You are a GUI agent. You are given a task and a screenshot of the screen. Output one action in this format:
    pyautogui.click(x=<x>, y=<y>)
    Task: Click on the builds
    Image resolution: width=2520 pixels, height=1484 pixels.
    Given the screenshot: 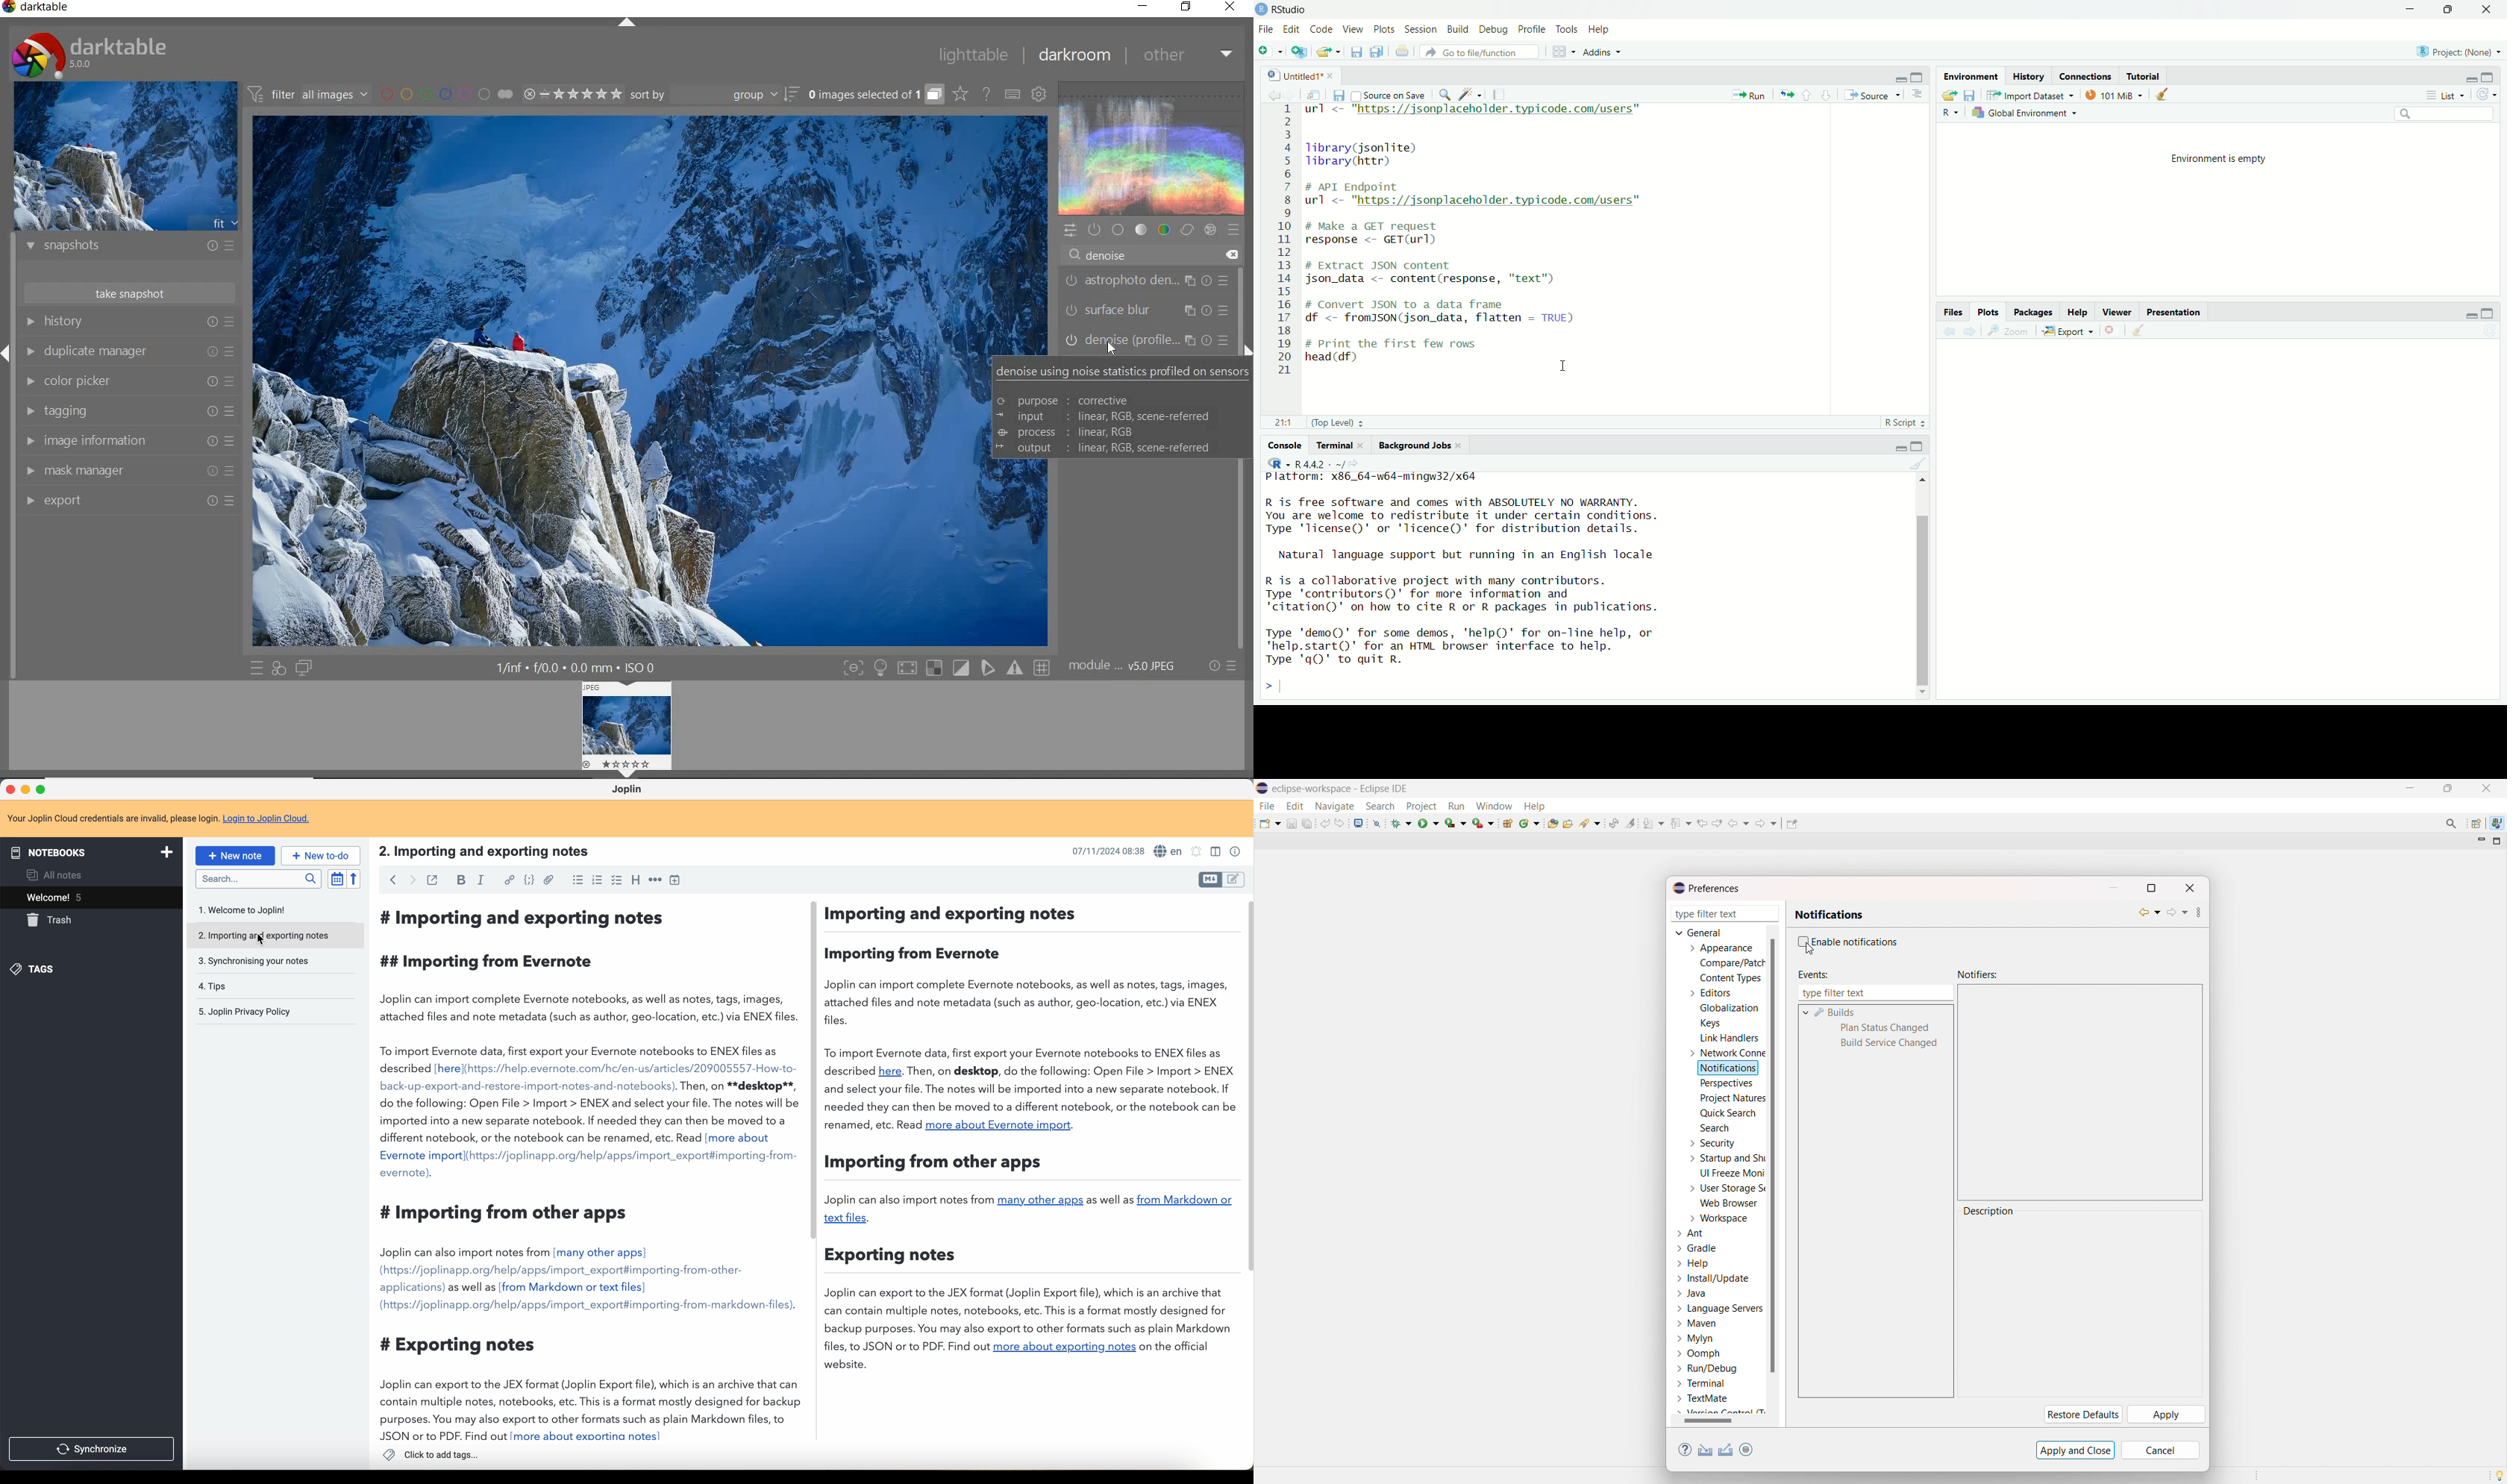 What is the action you would take?
    pyautogui.click(x=1836, y=1012)
    